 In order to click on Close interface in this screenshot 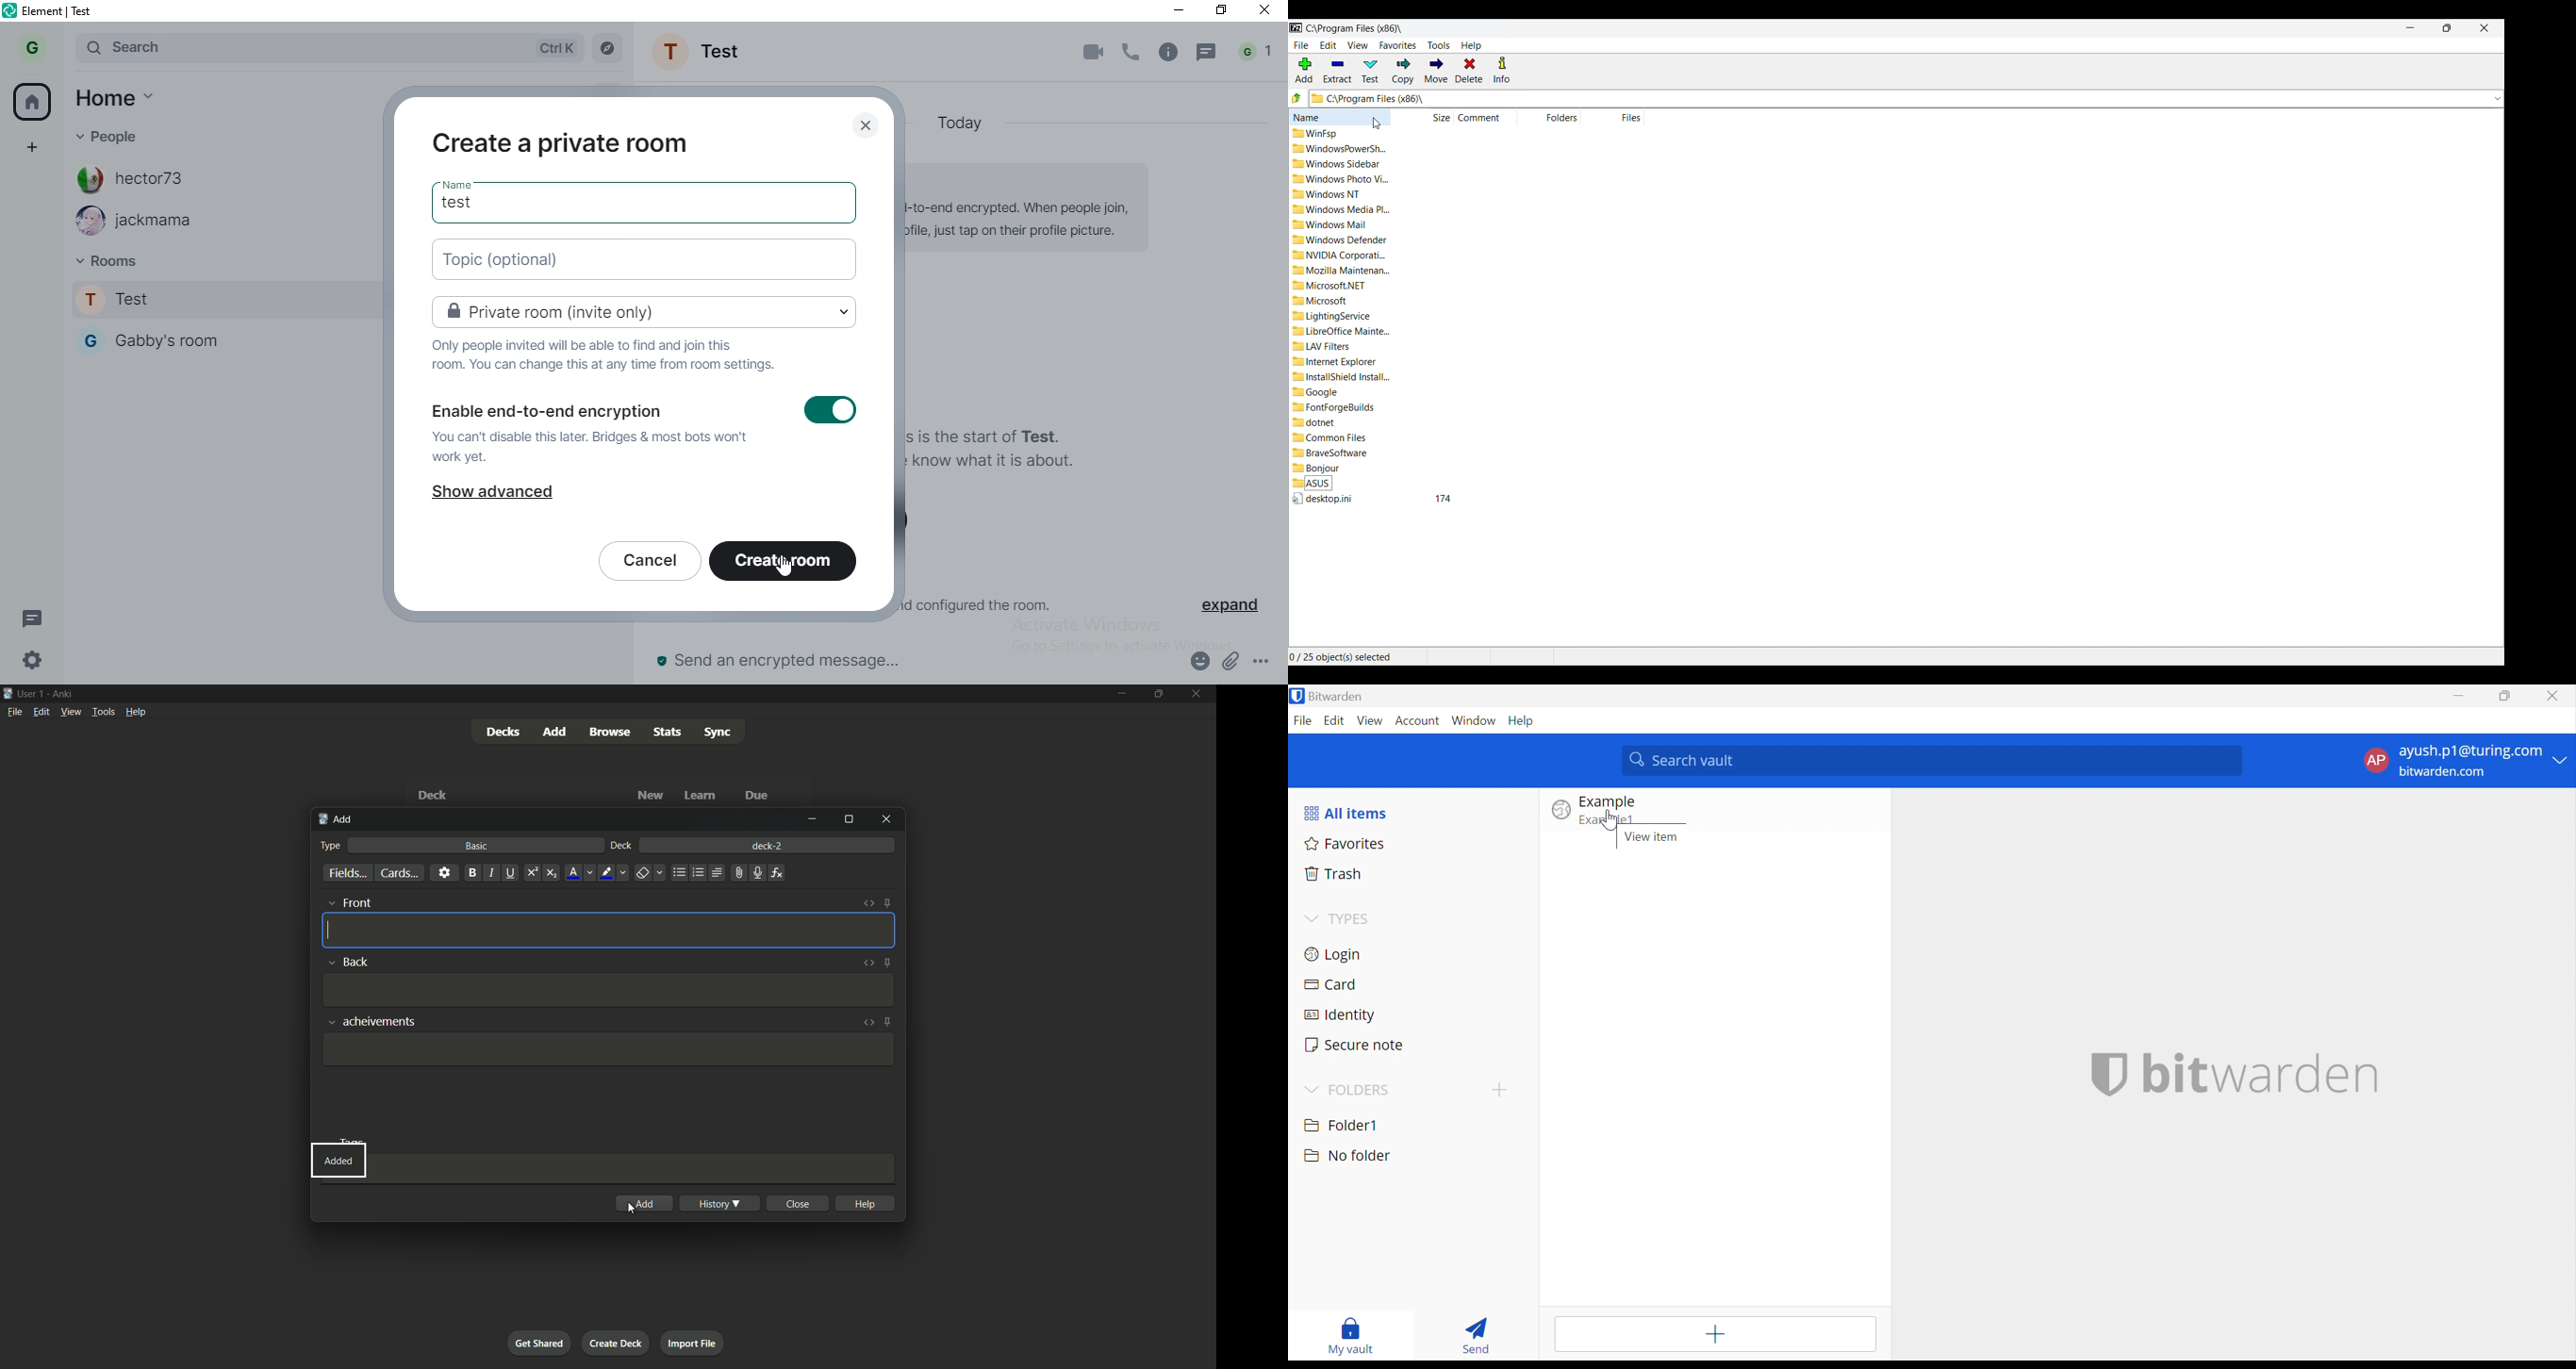, I will do `click(2485, 28)`.